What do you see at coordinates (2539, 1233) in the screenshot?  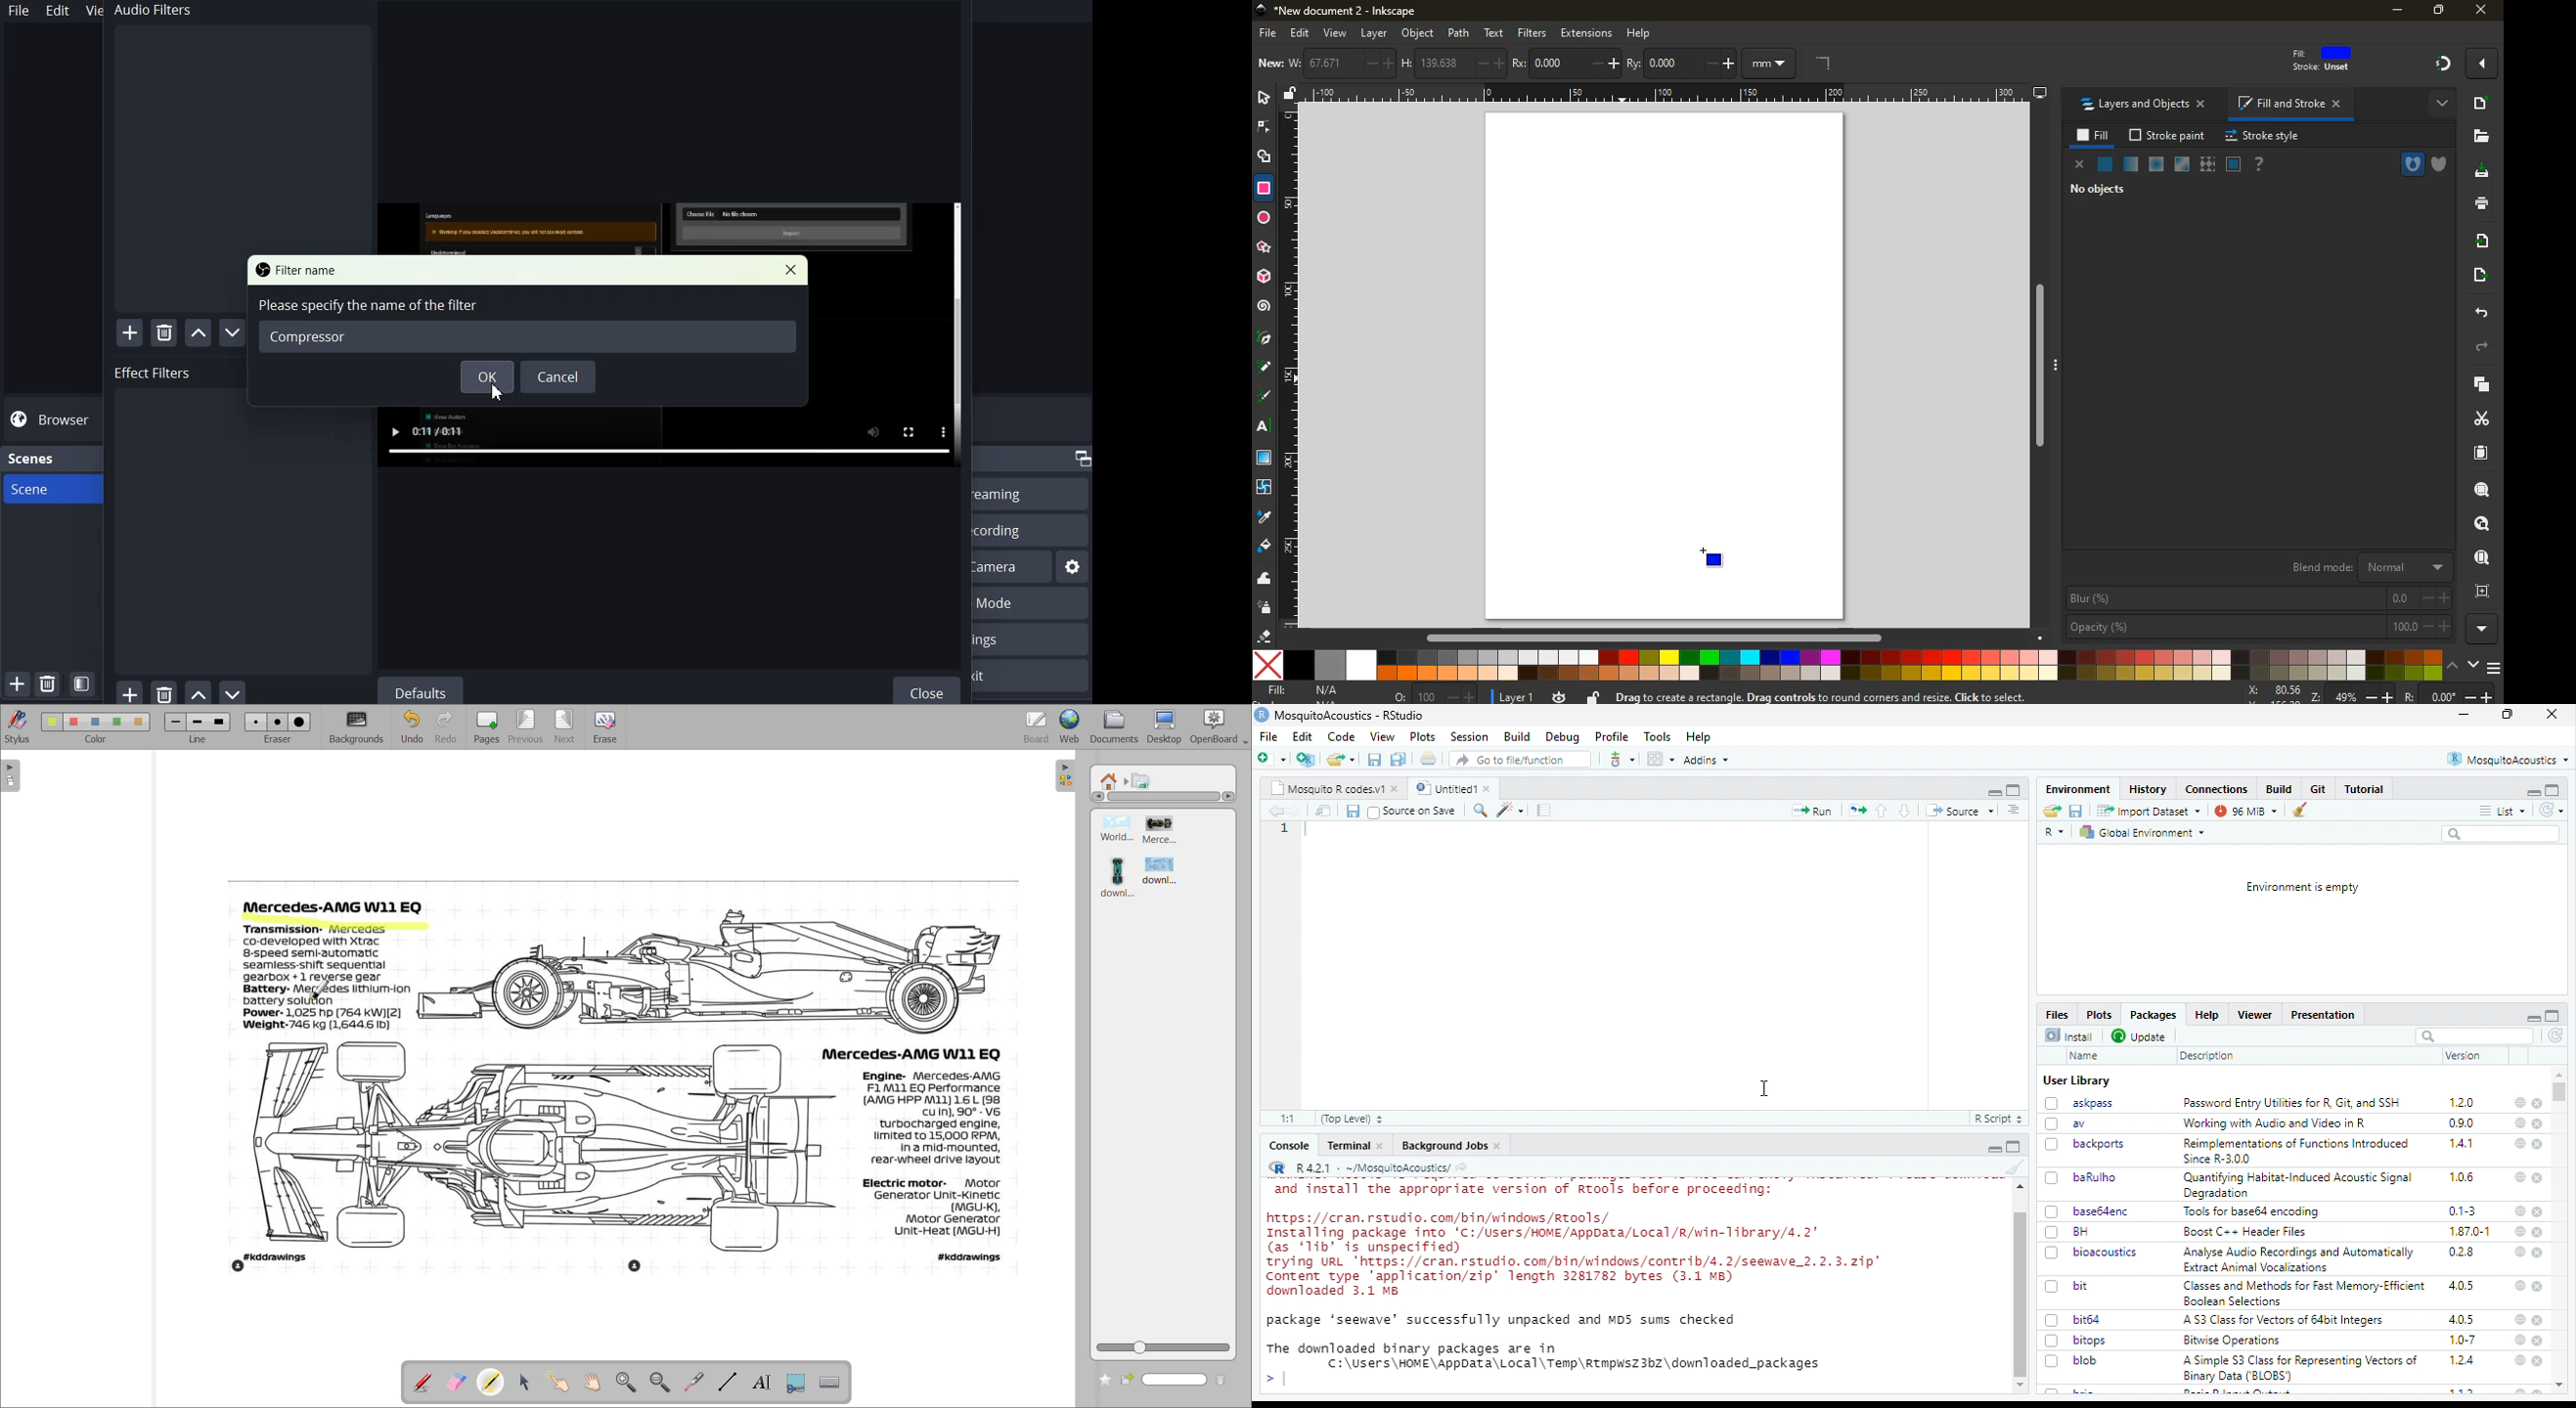 I see `close` at bounding box center [2539, 1233].